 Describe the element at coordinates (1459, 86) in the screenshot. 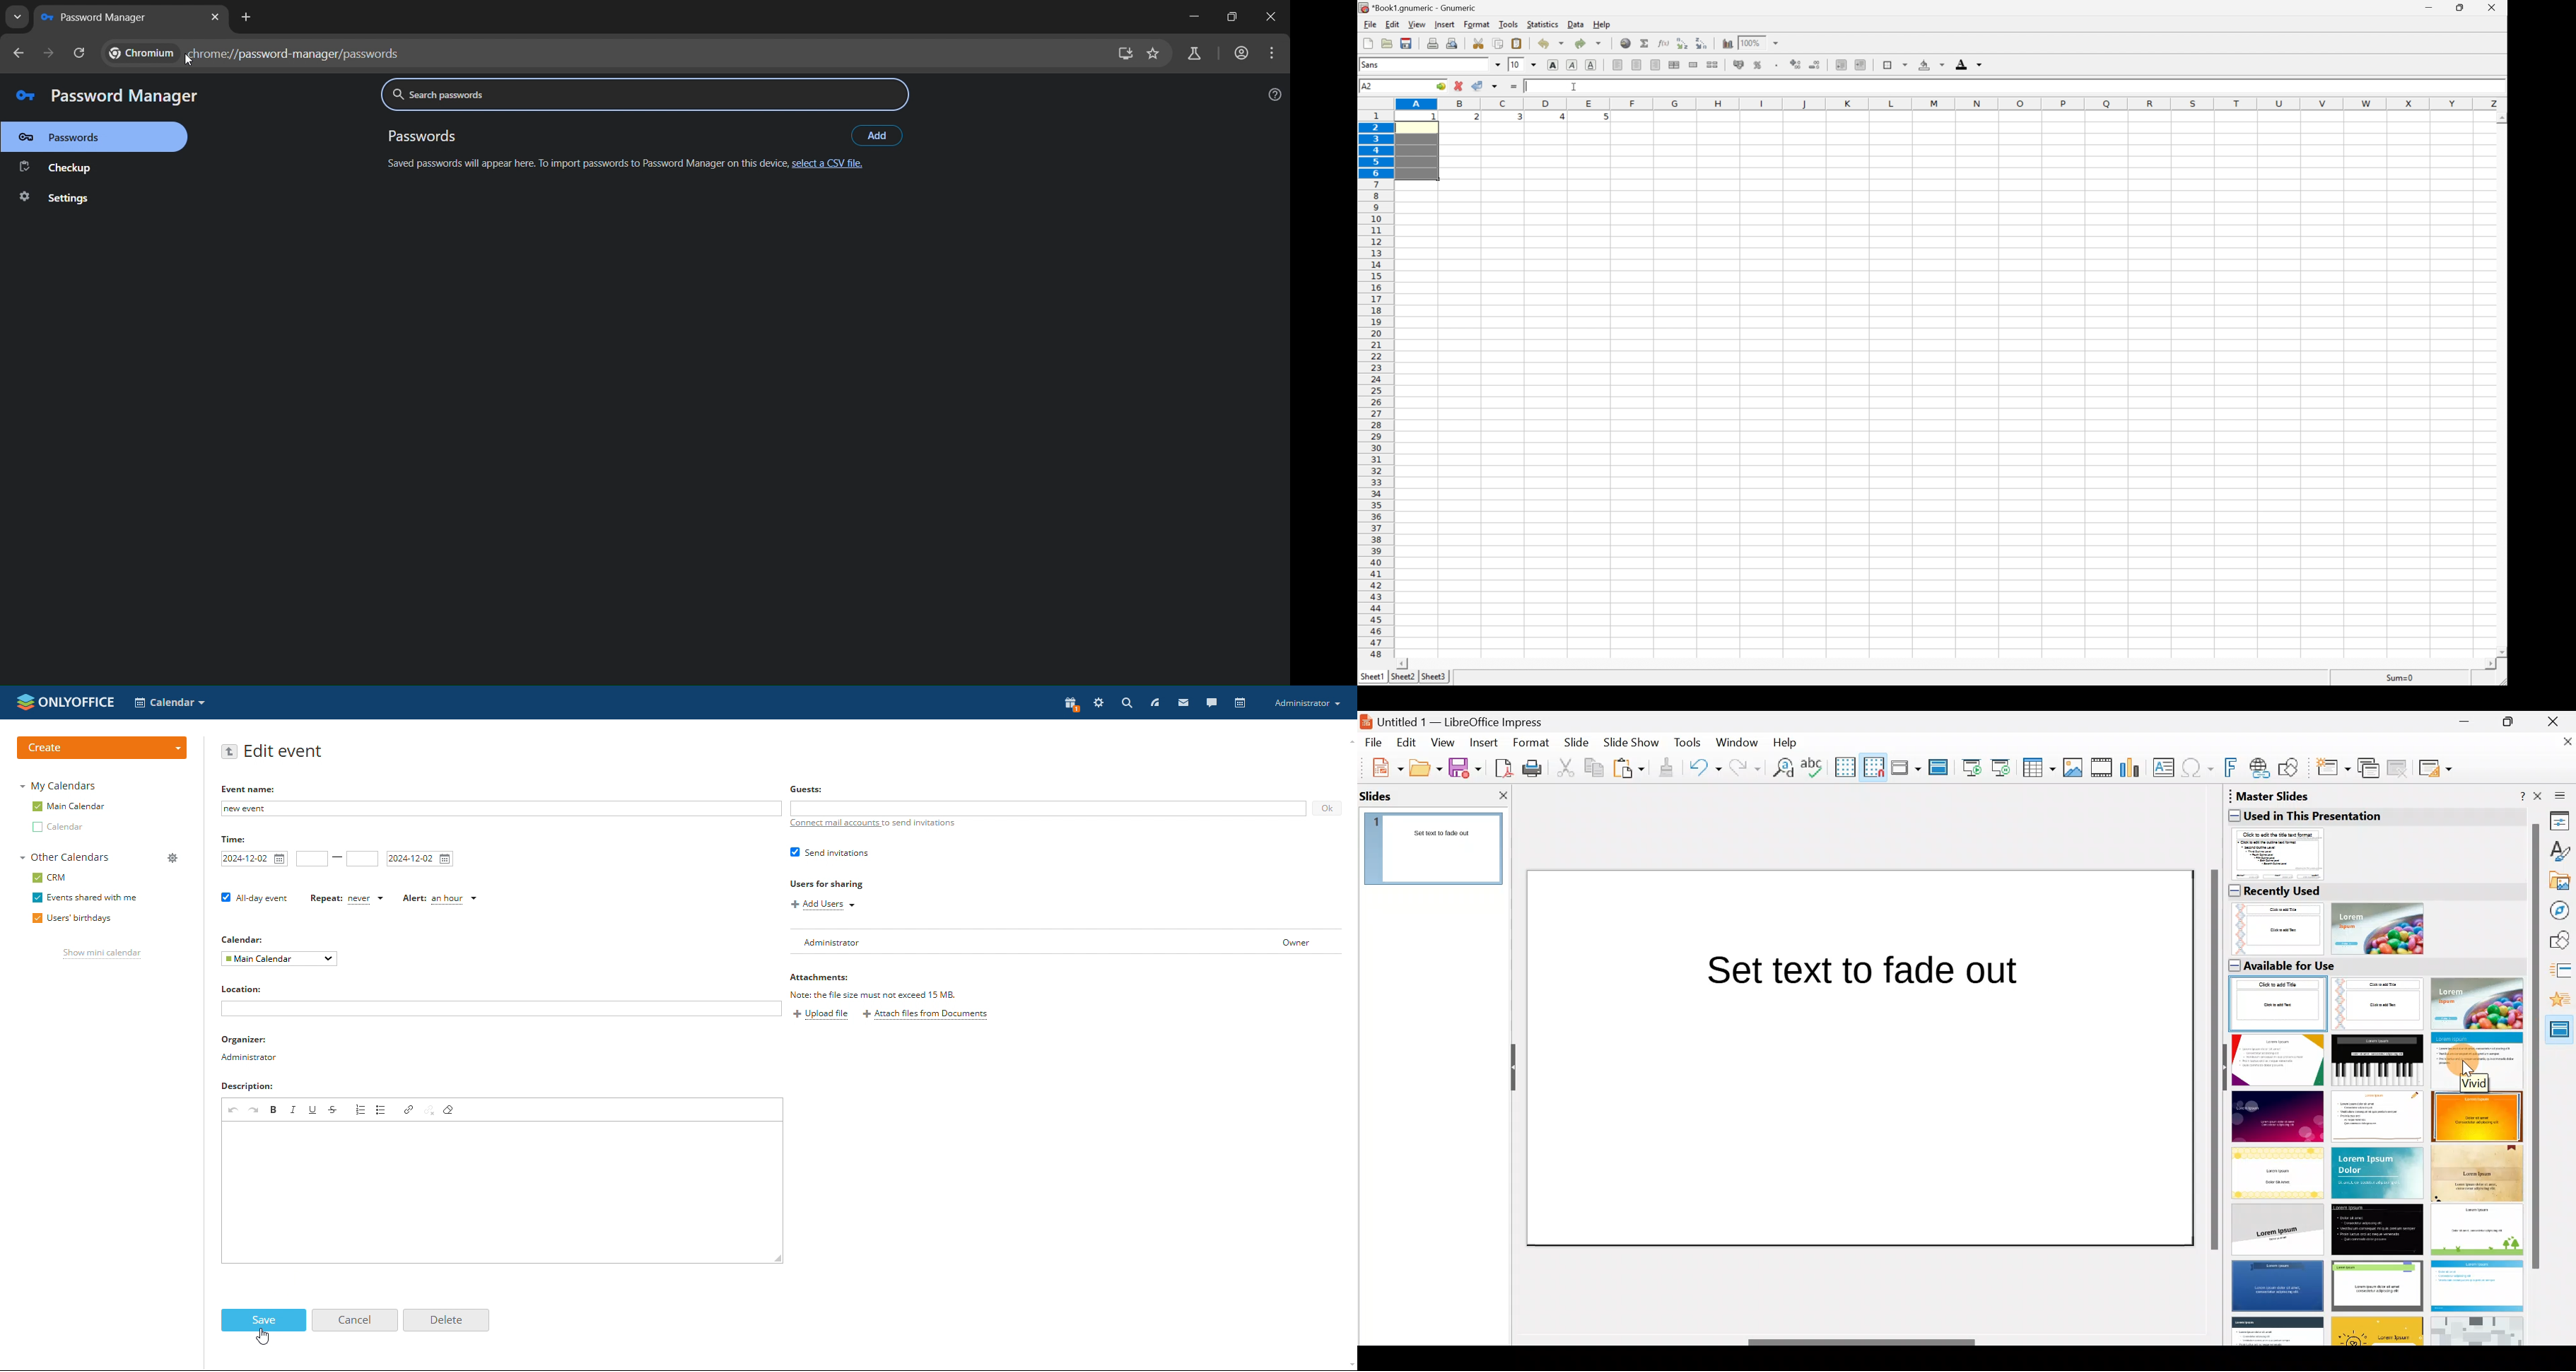

I see `cancel change` at that location.